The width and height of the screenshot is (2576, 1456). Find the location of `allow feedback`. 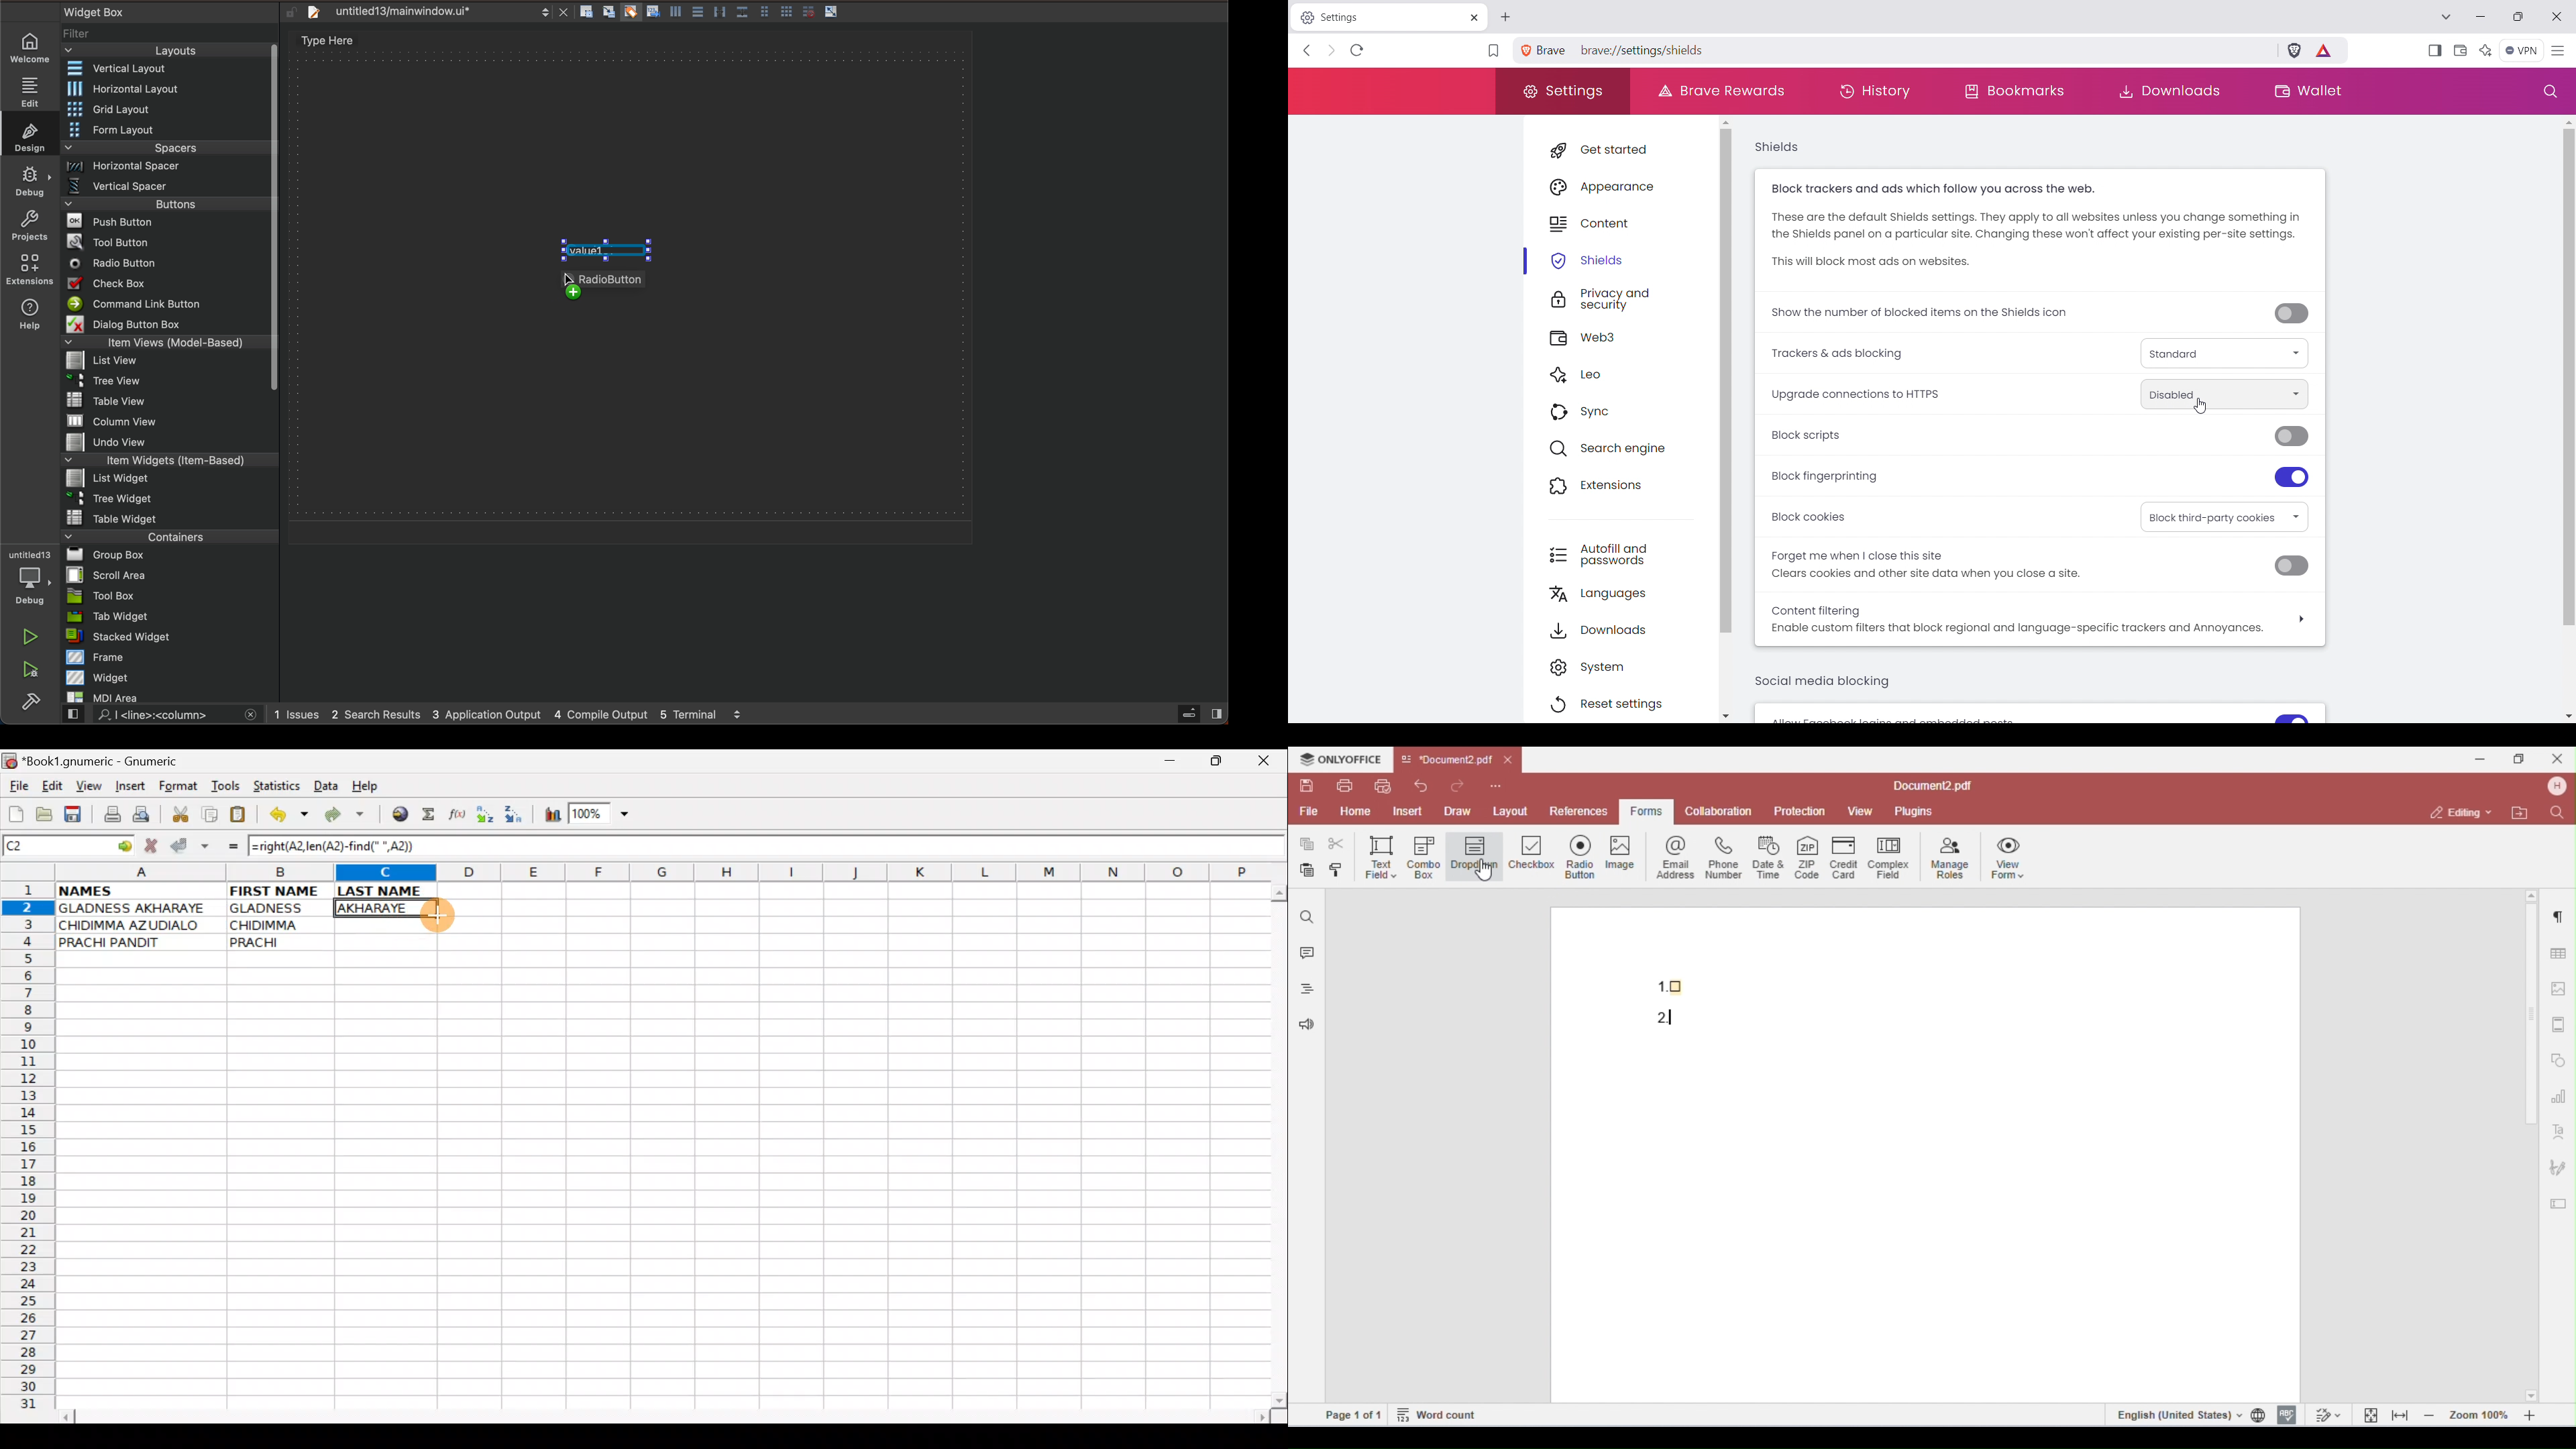

allow feedback is located at coordinates (2038, 715).